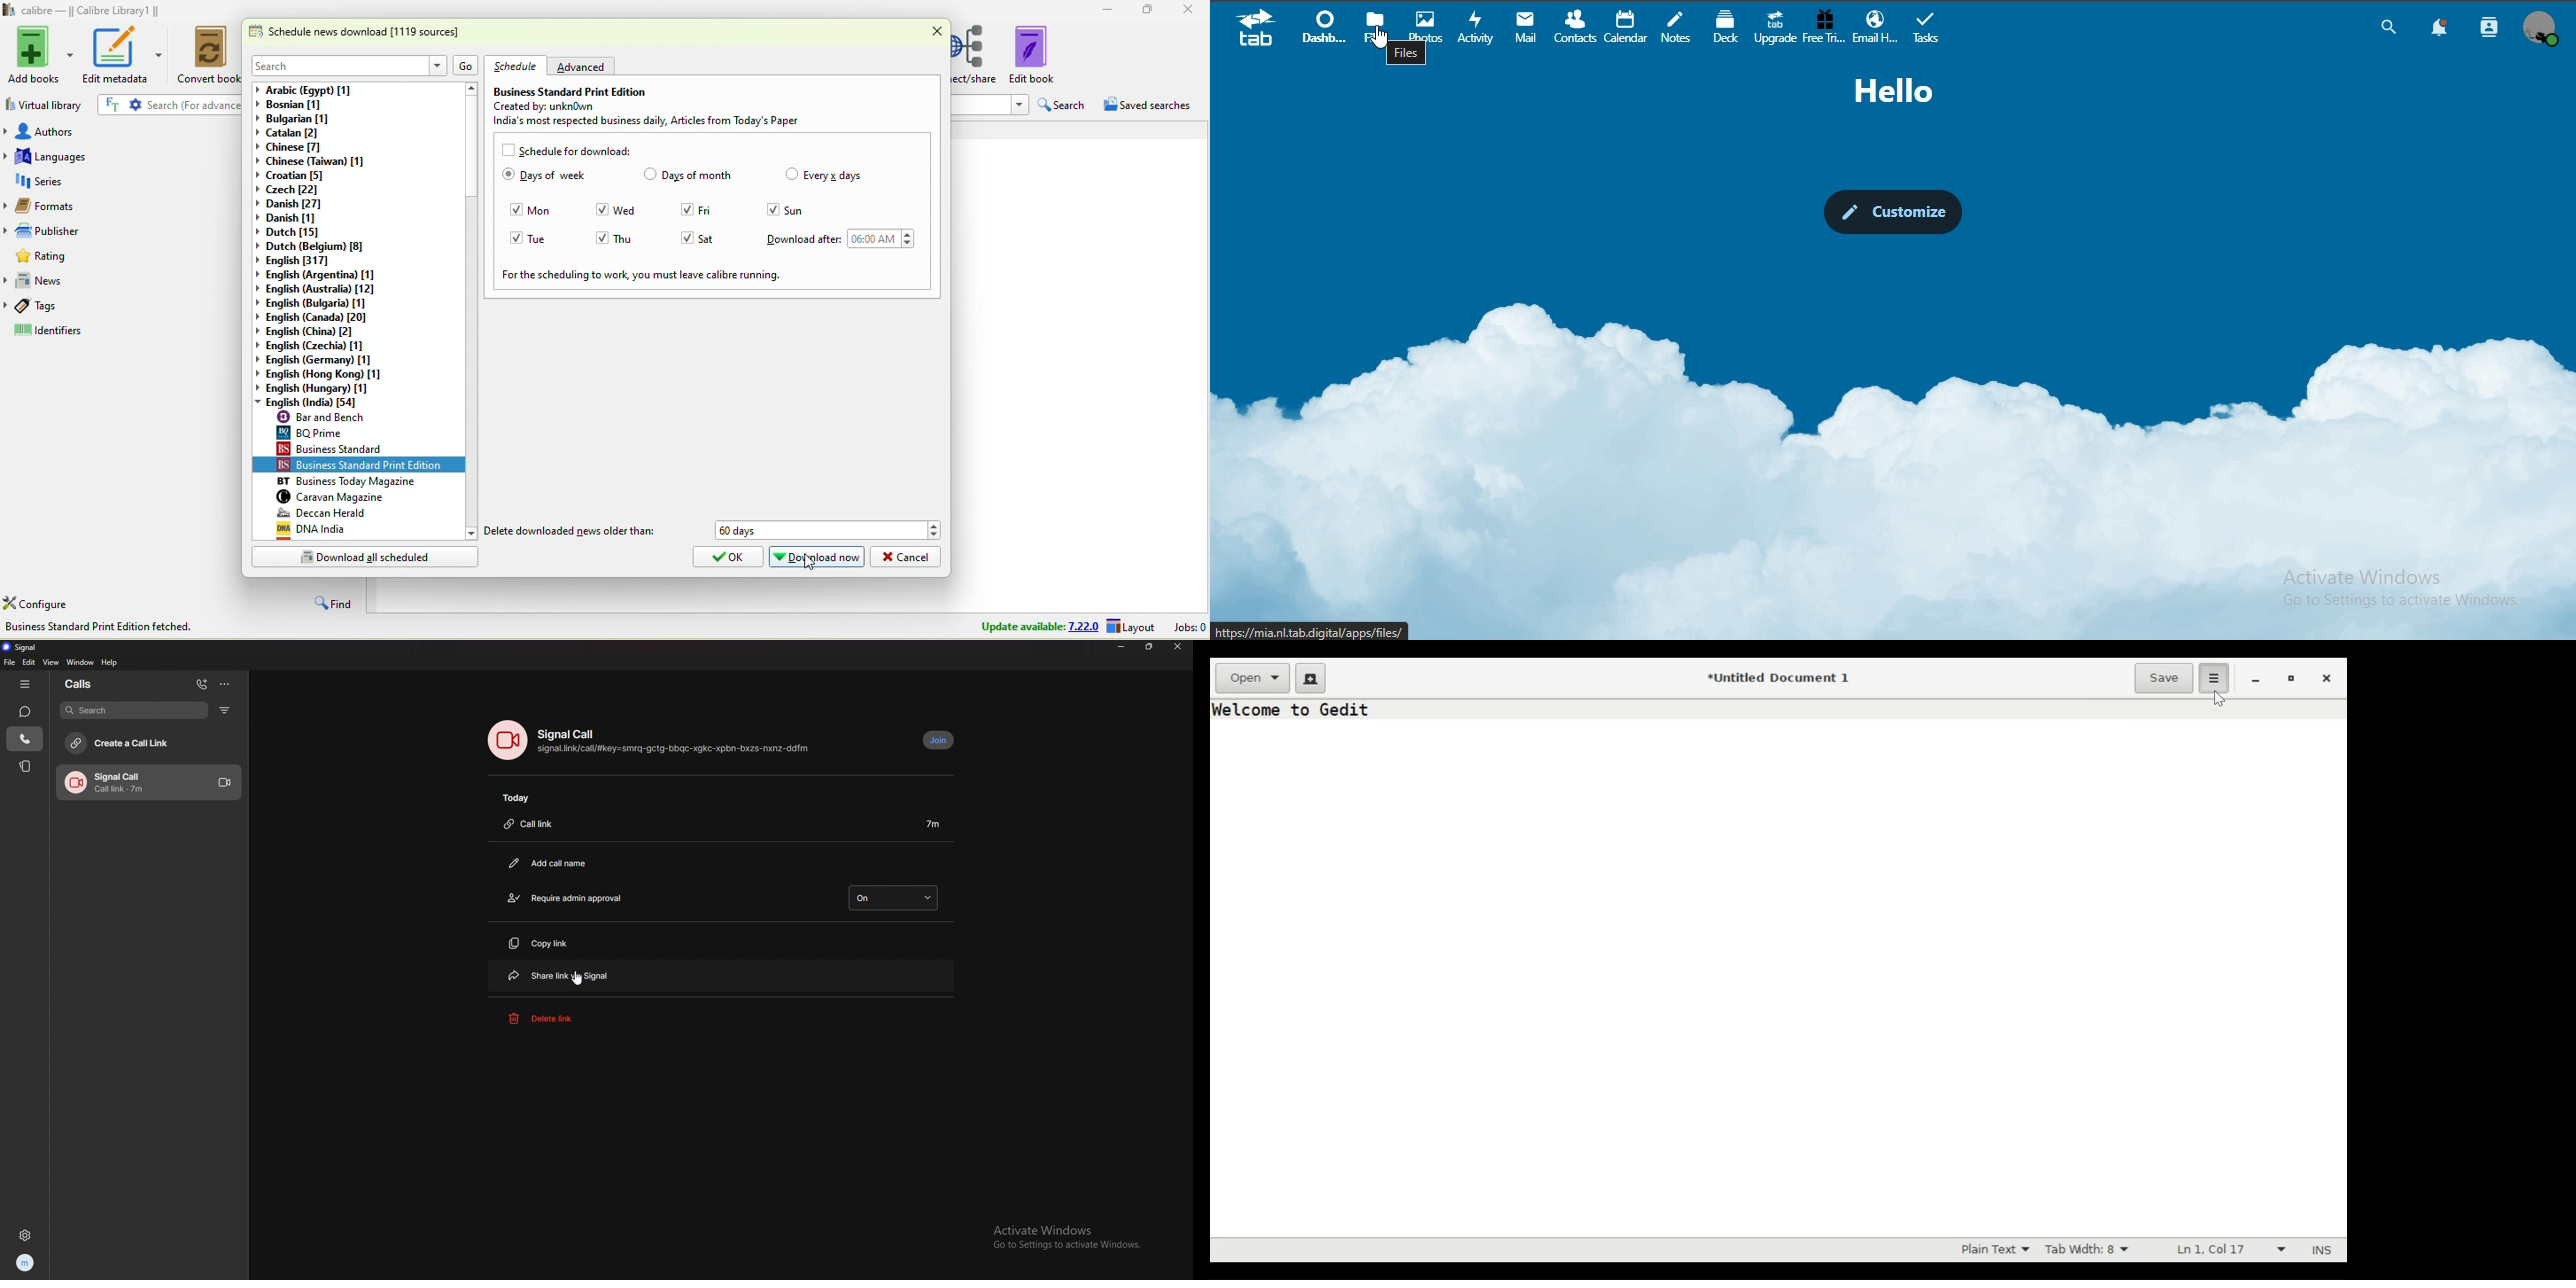 Image resolution: width=2576 pixels, height=1288 pixels. I want to click on customize, so click(1891, 210).